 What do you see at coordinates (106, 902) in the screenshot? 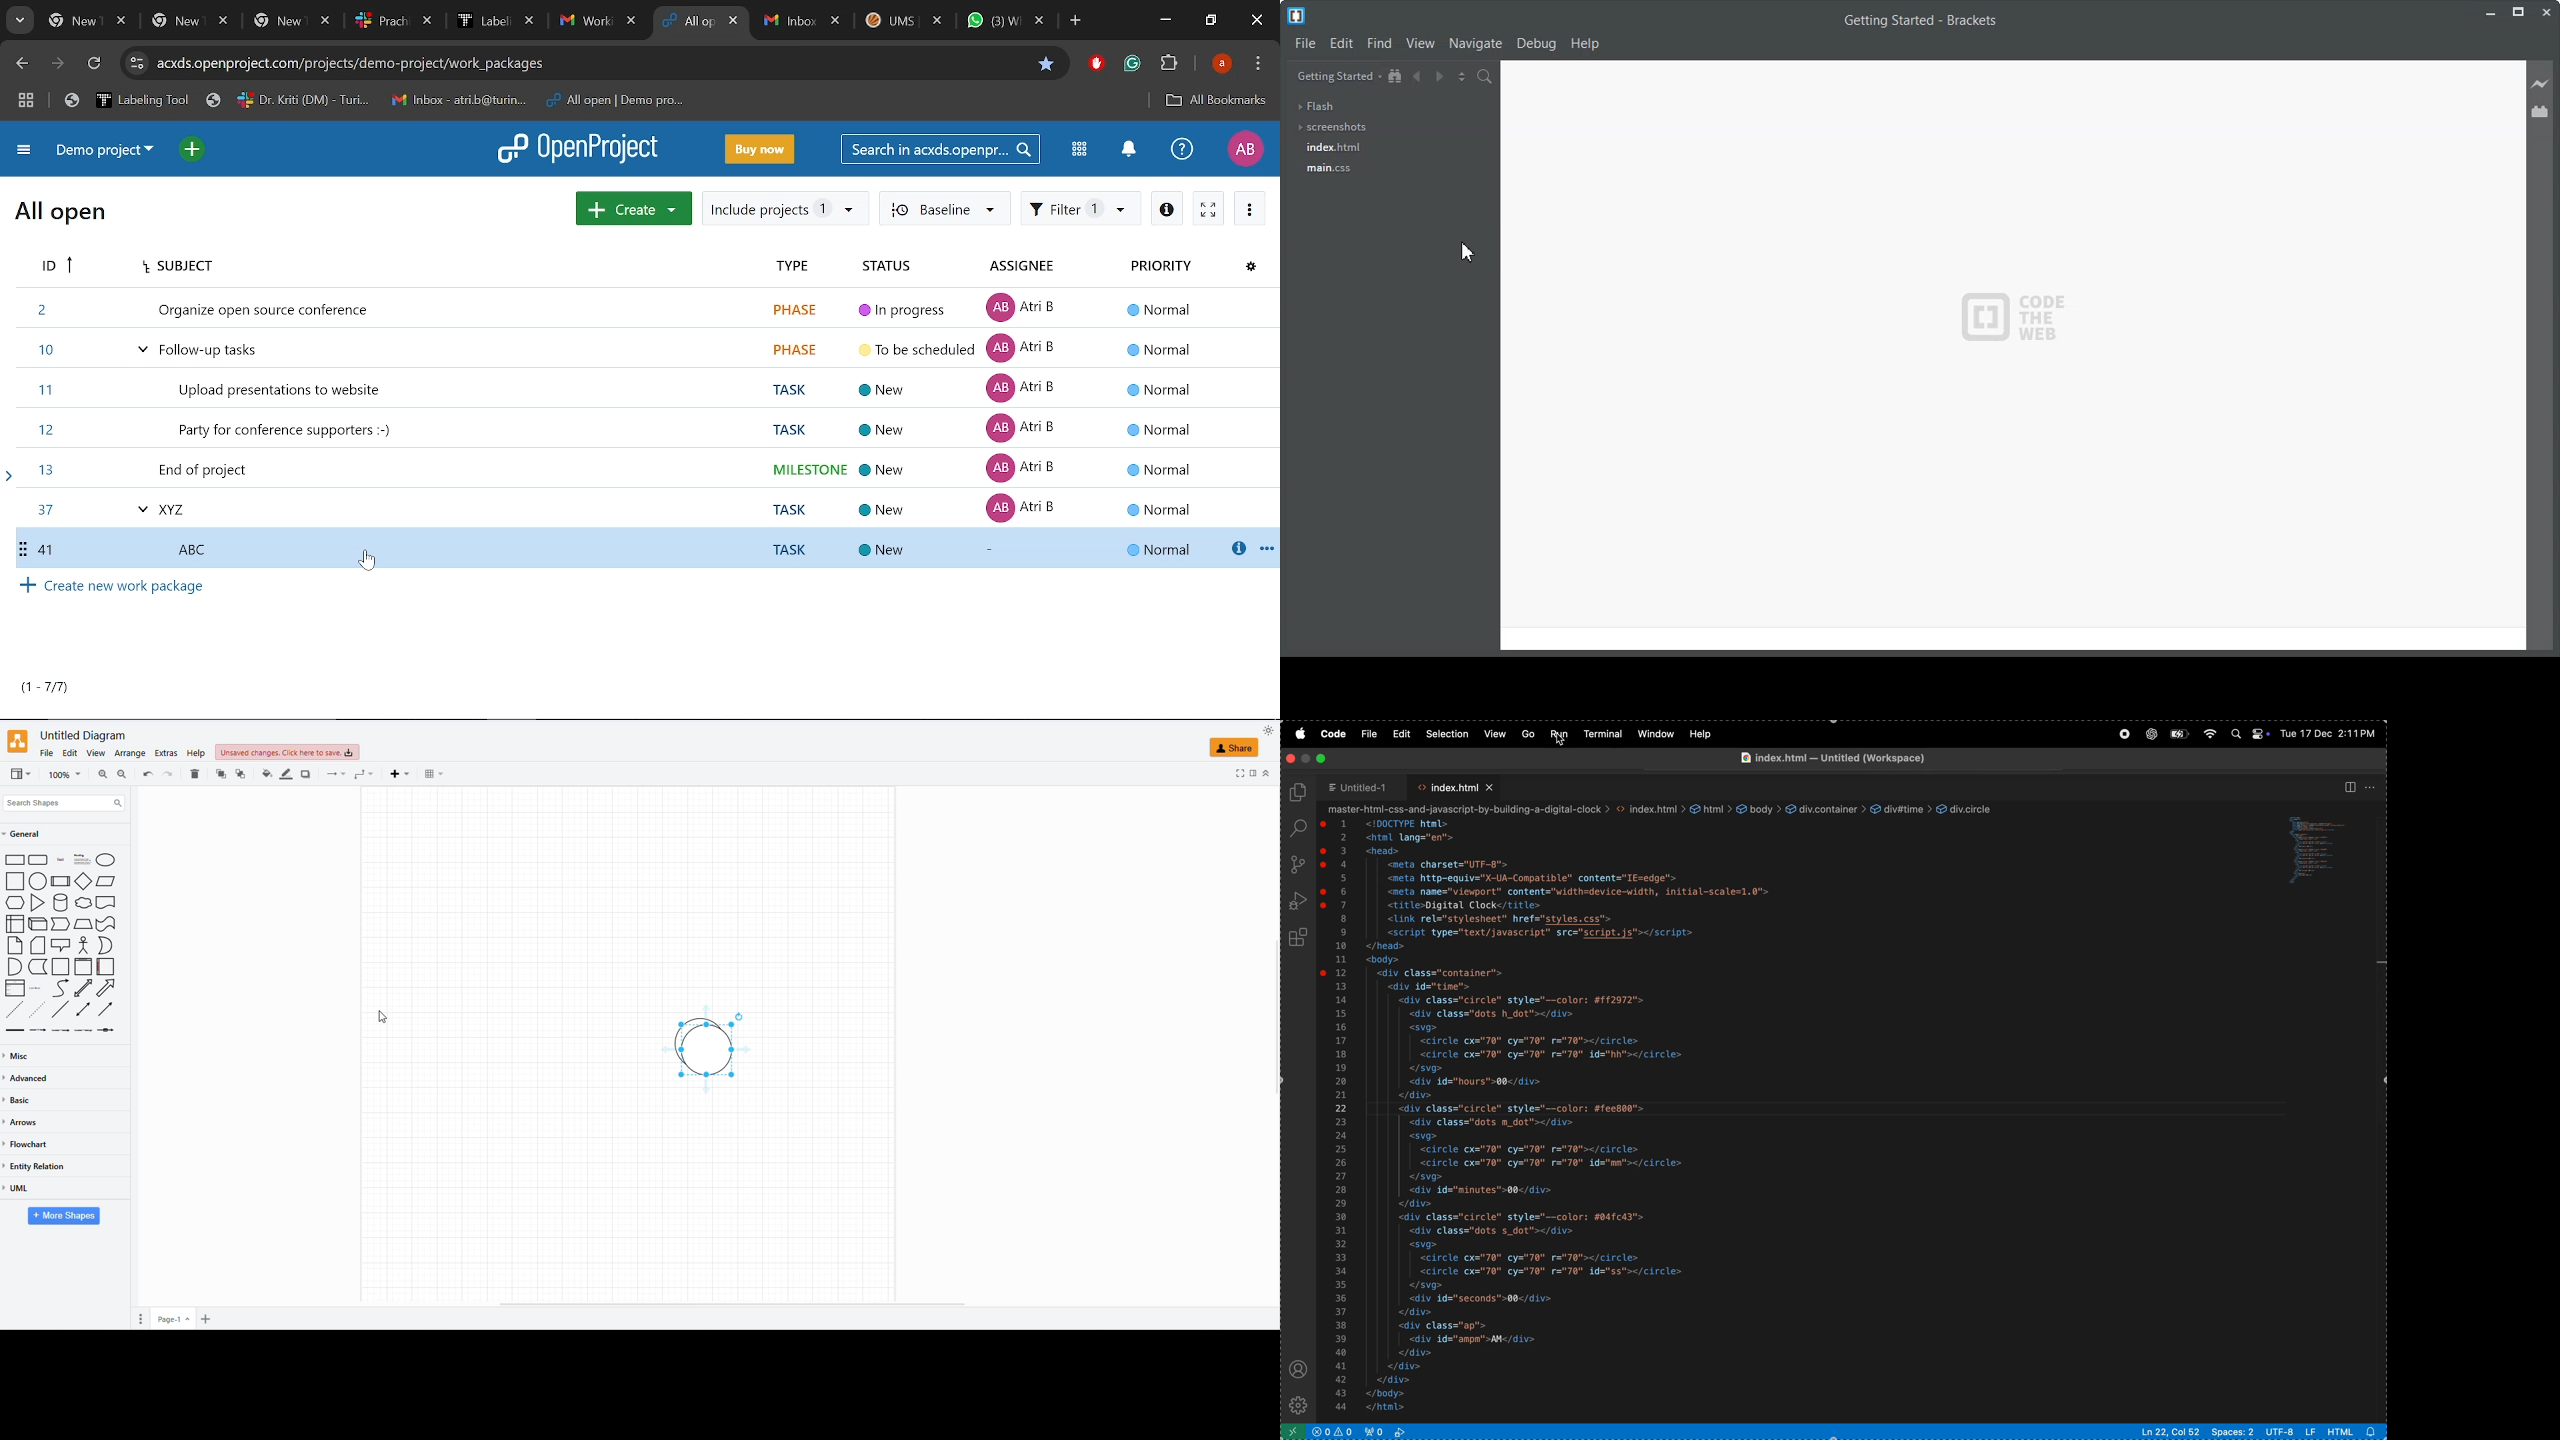
I see `DOCUMENT` at bounding box center [106, 902].